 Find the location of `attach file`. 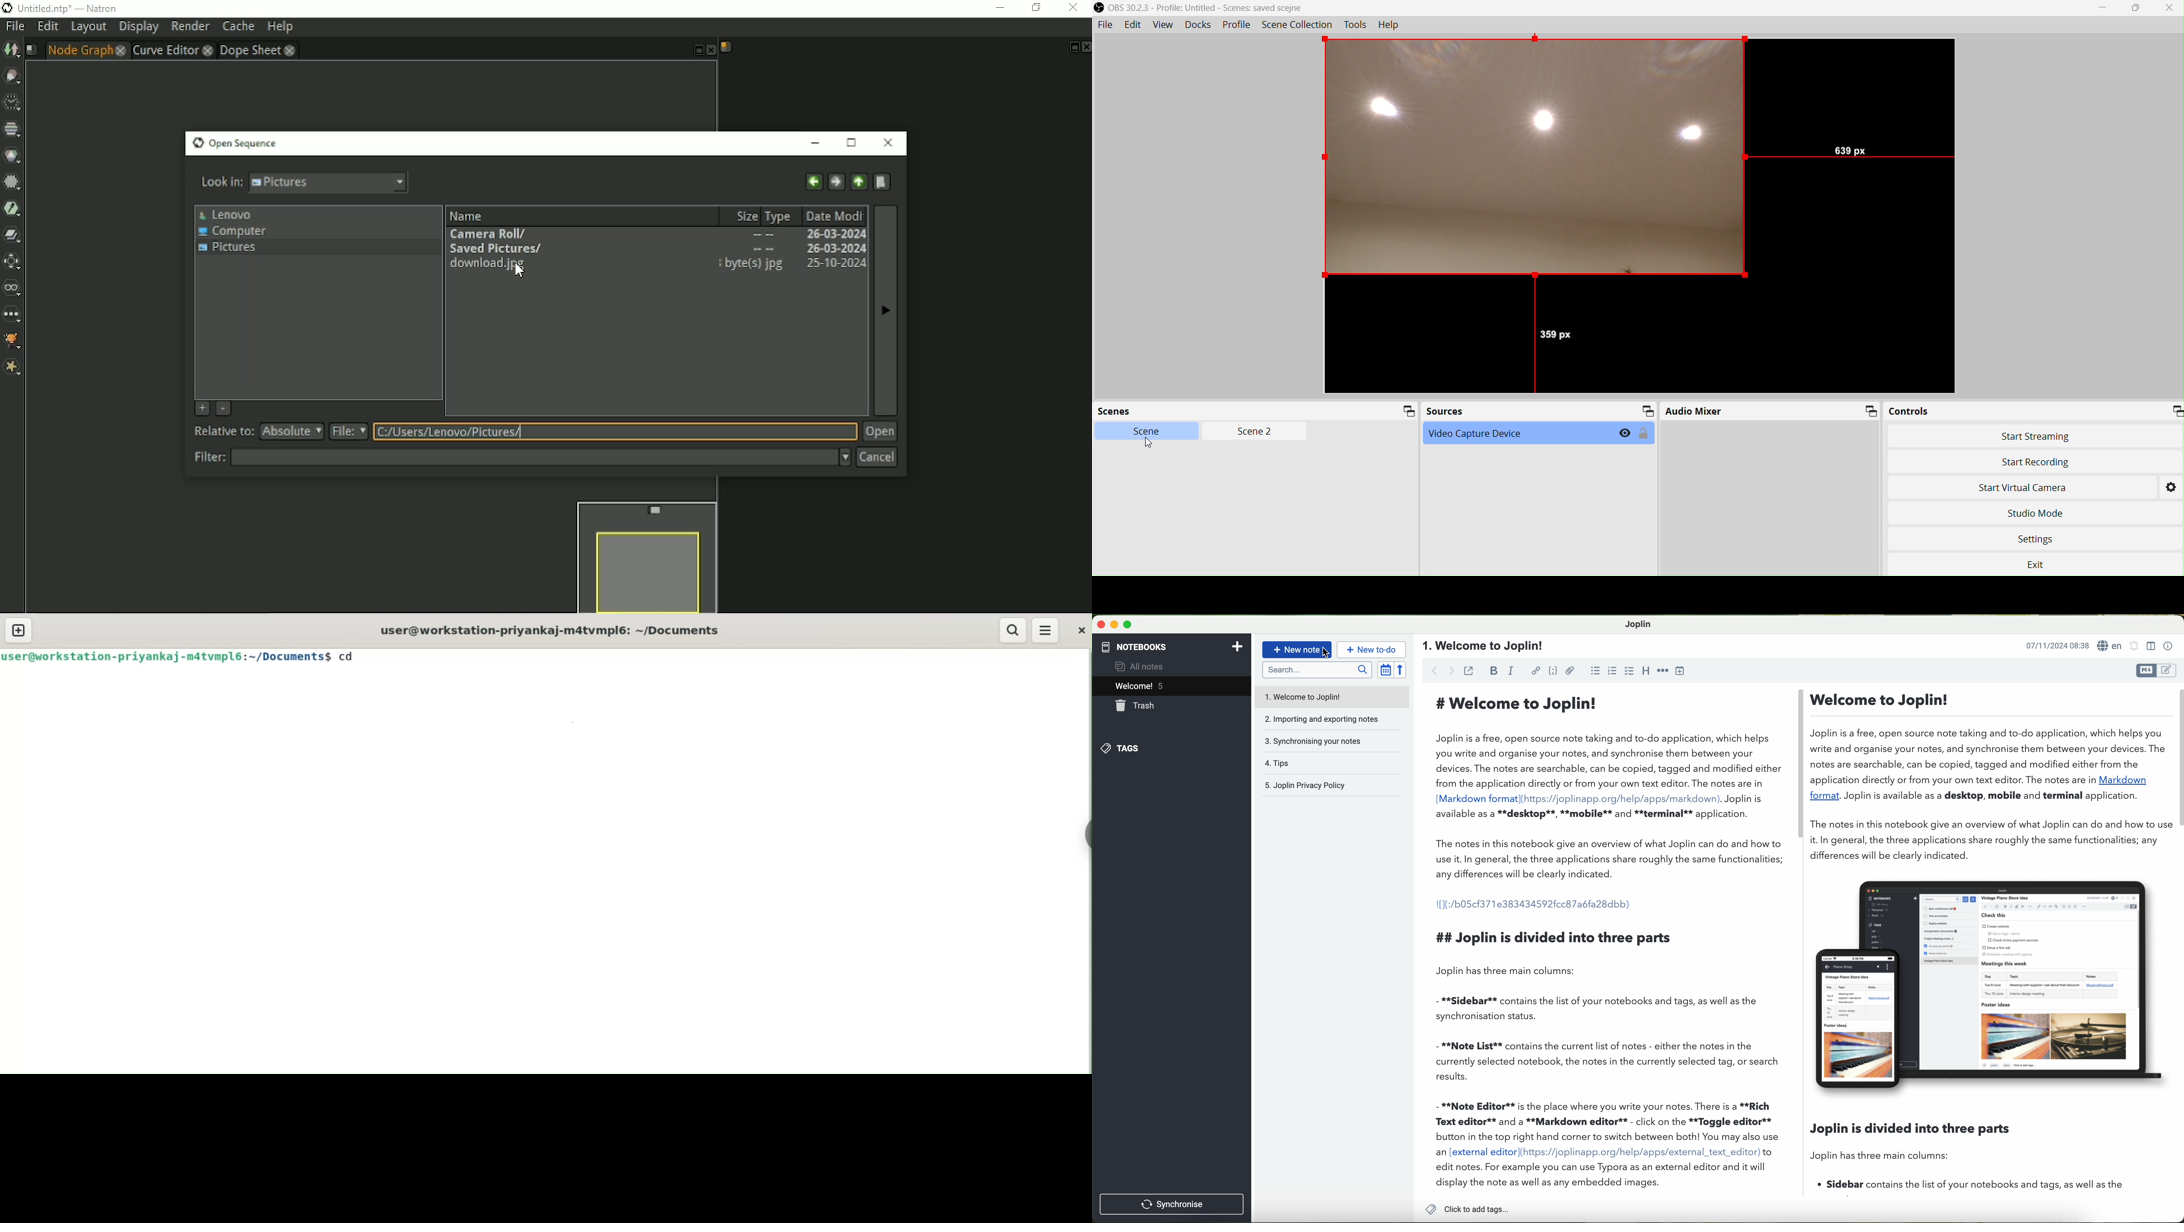

attach file is located at coordinates (1571, 670).